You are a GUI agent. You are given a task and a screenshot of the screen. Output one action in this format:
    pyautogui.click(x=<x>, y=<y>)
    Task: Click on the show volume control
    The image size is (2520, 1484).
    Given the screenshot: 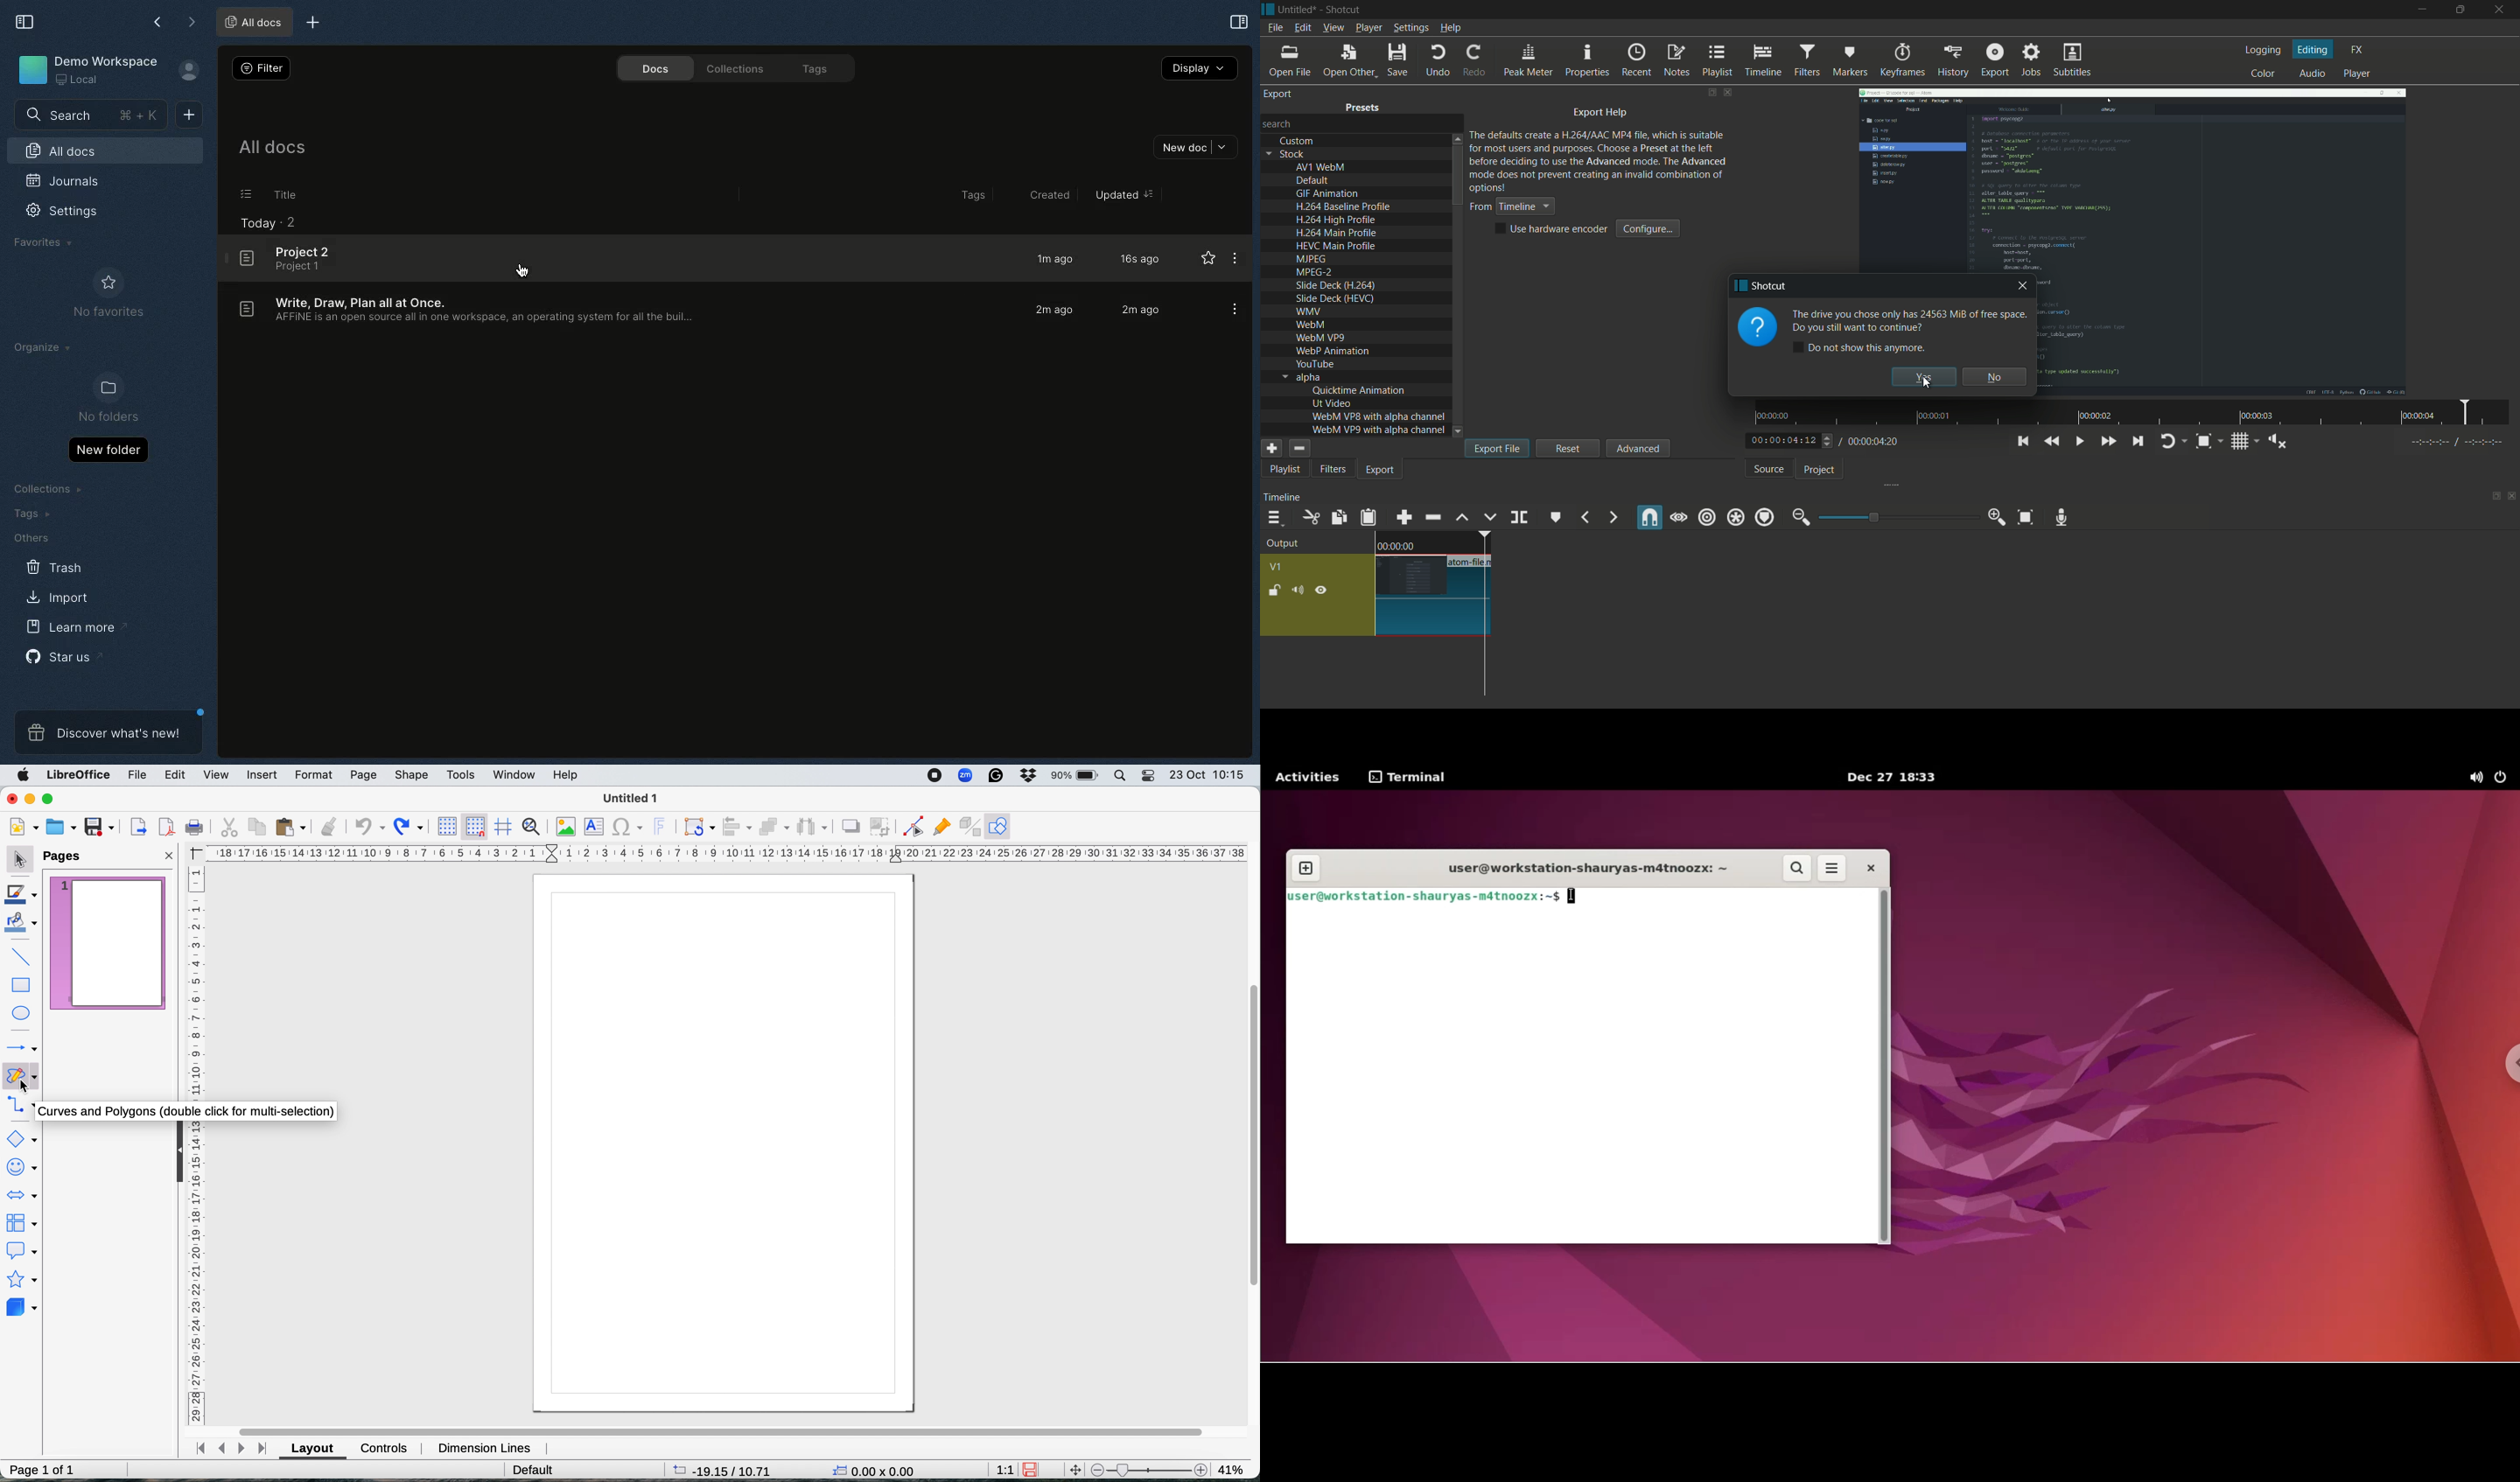 What is the action you would take?
    pyautogui.click(x=2277, y=442)
    